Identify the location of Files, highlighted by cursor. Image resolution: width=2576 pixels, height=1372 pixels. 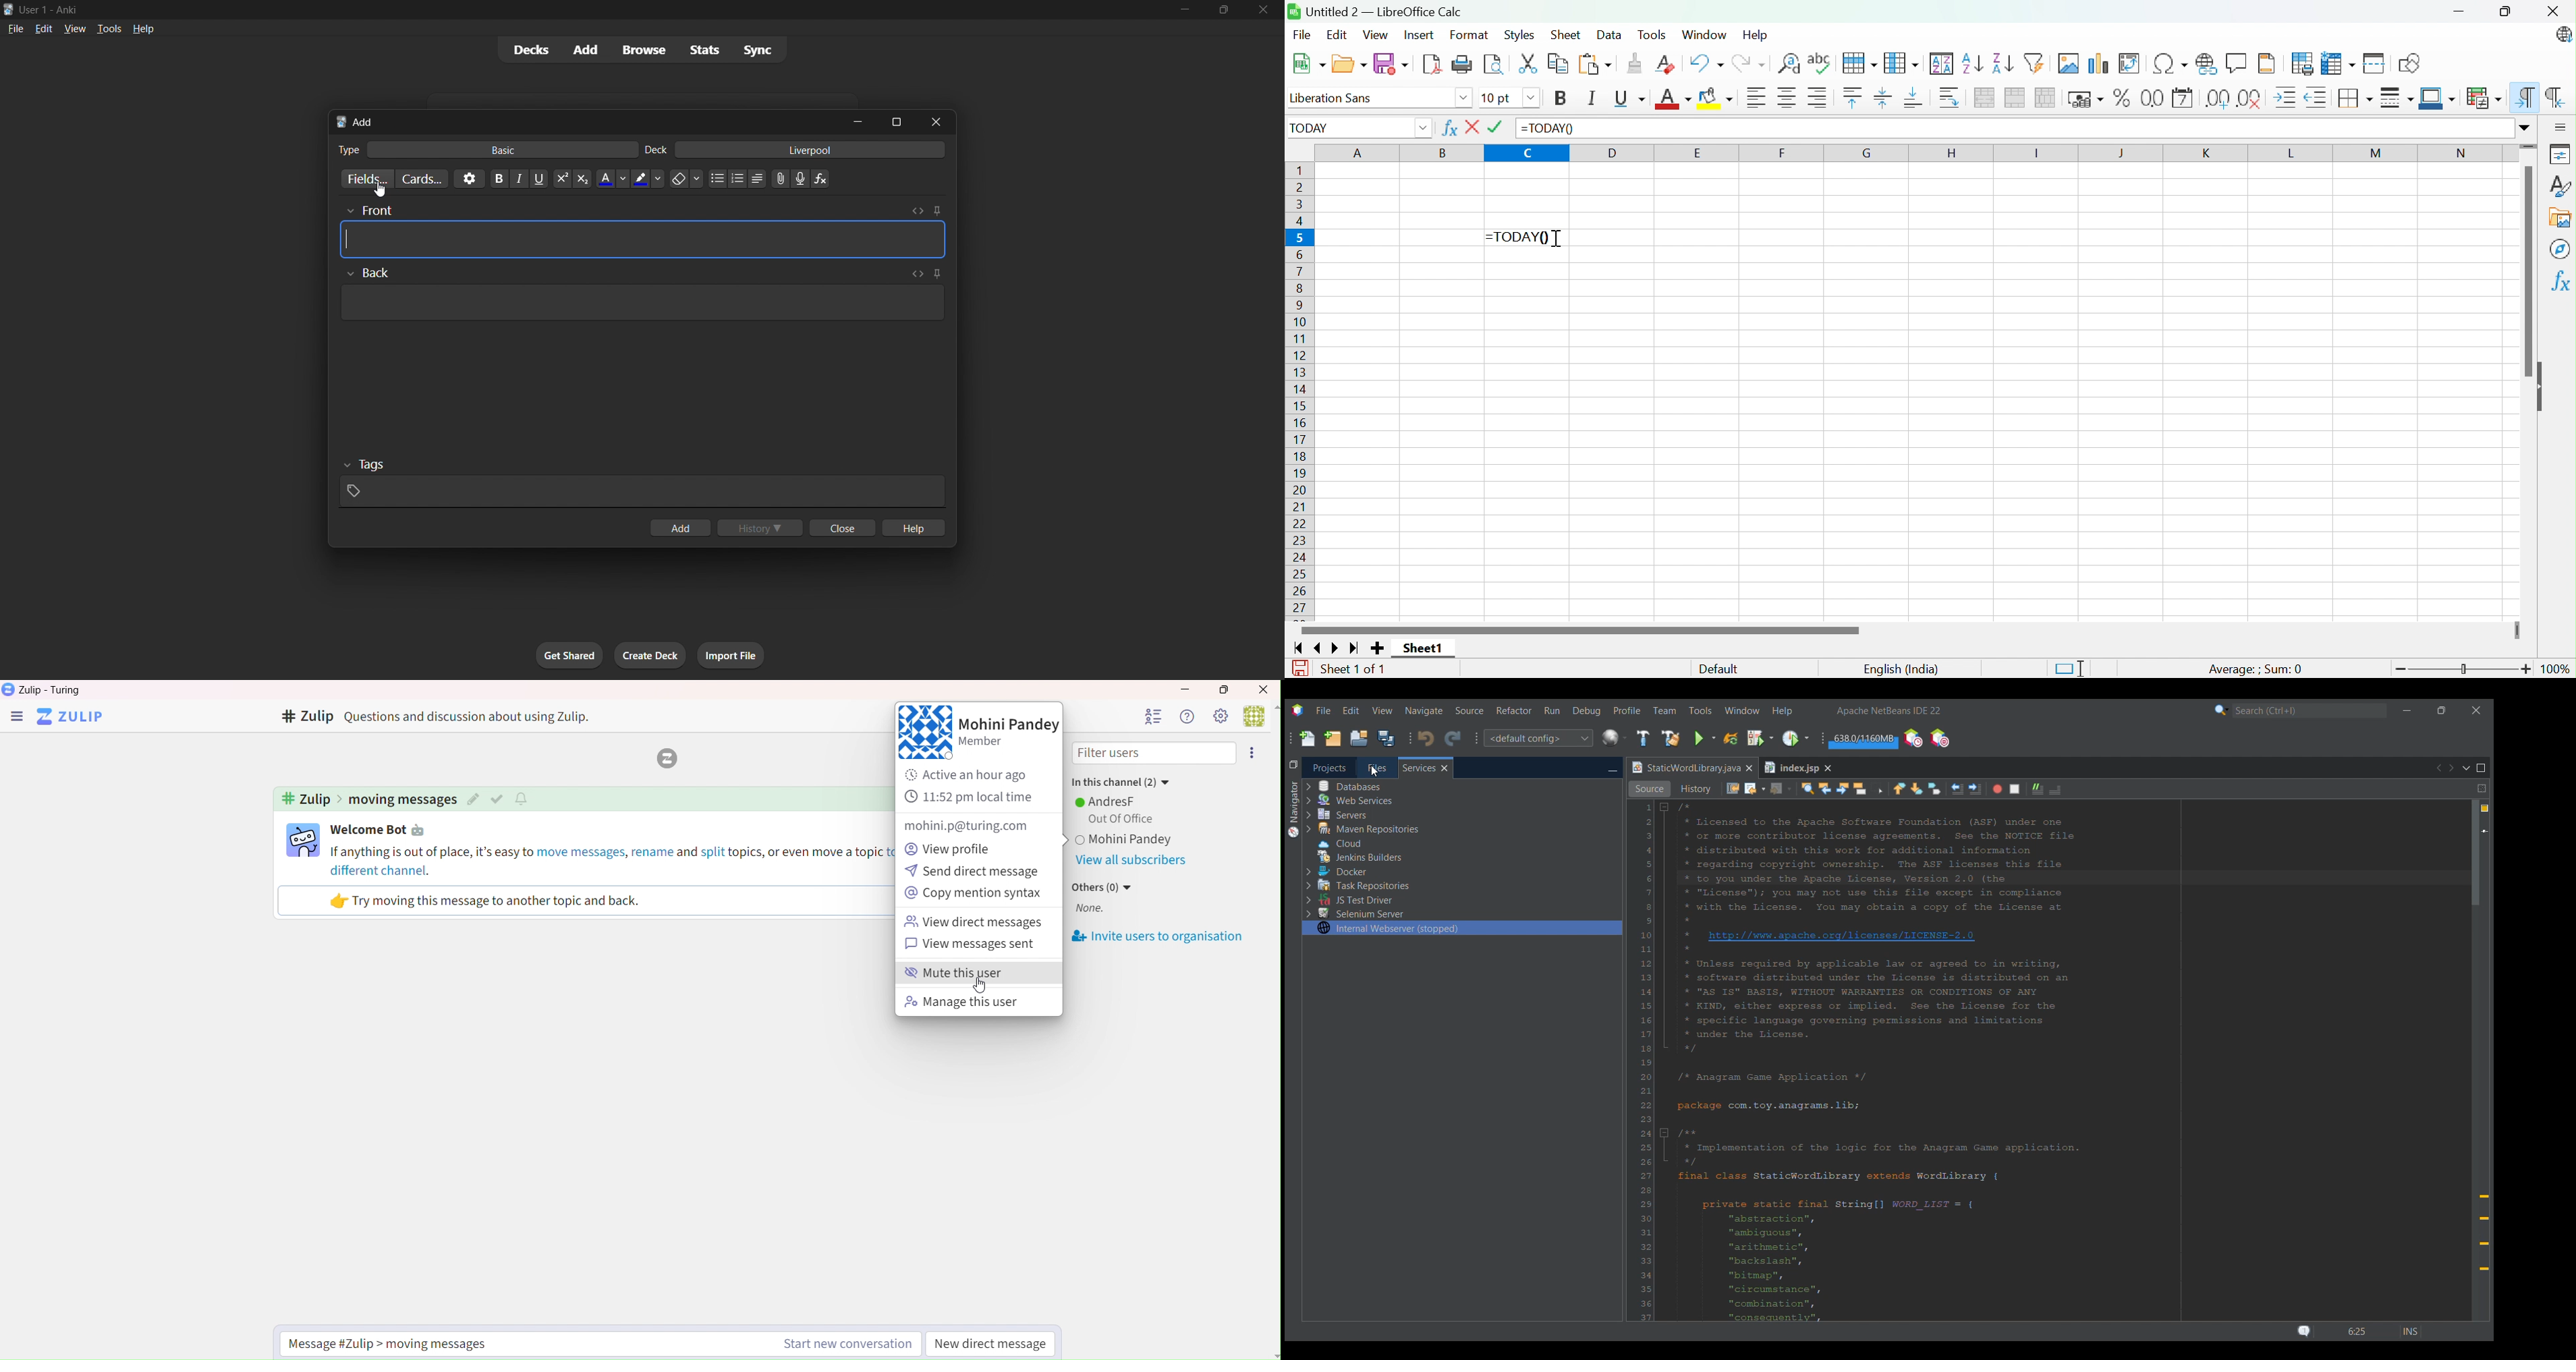
(1377, 768).